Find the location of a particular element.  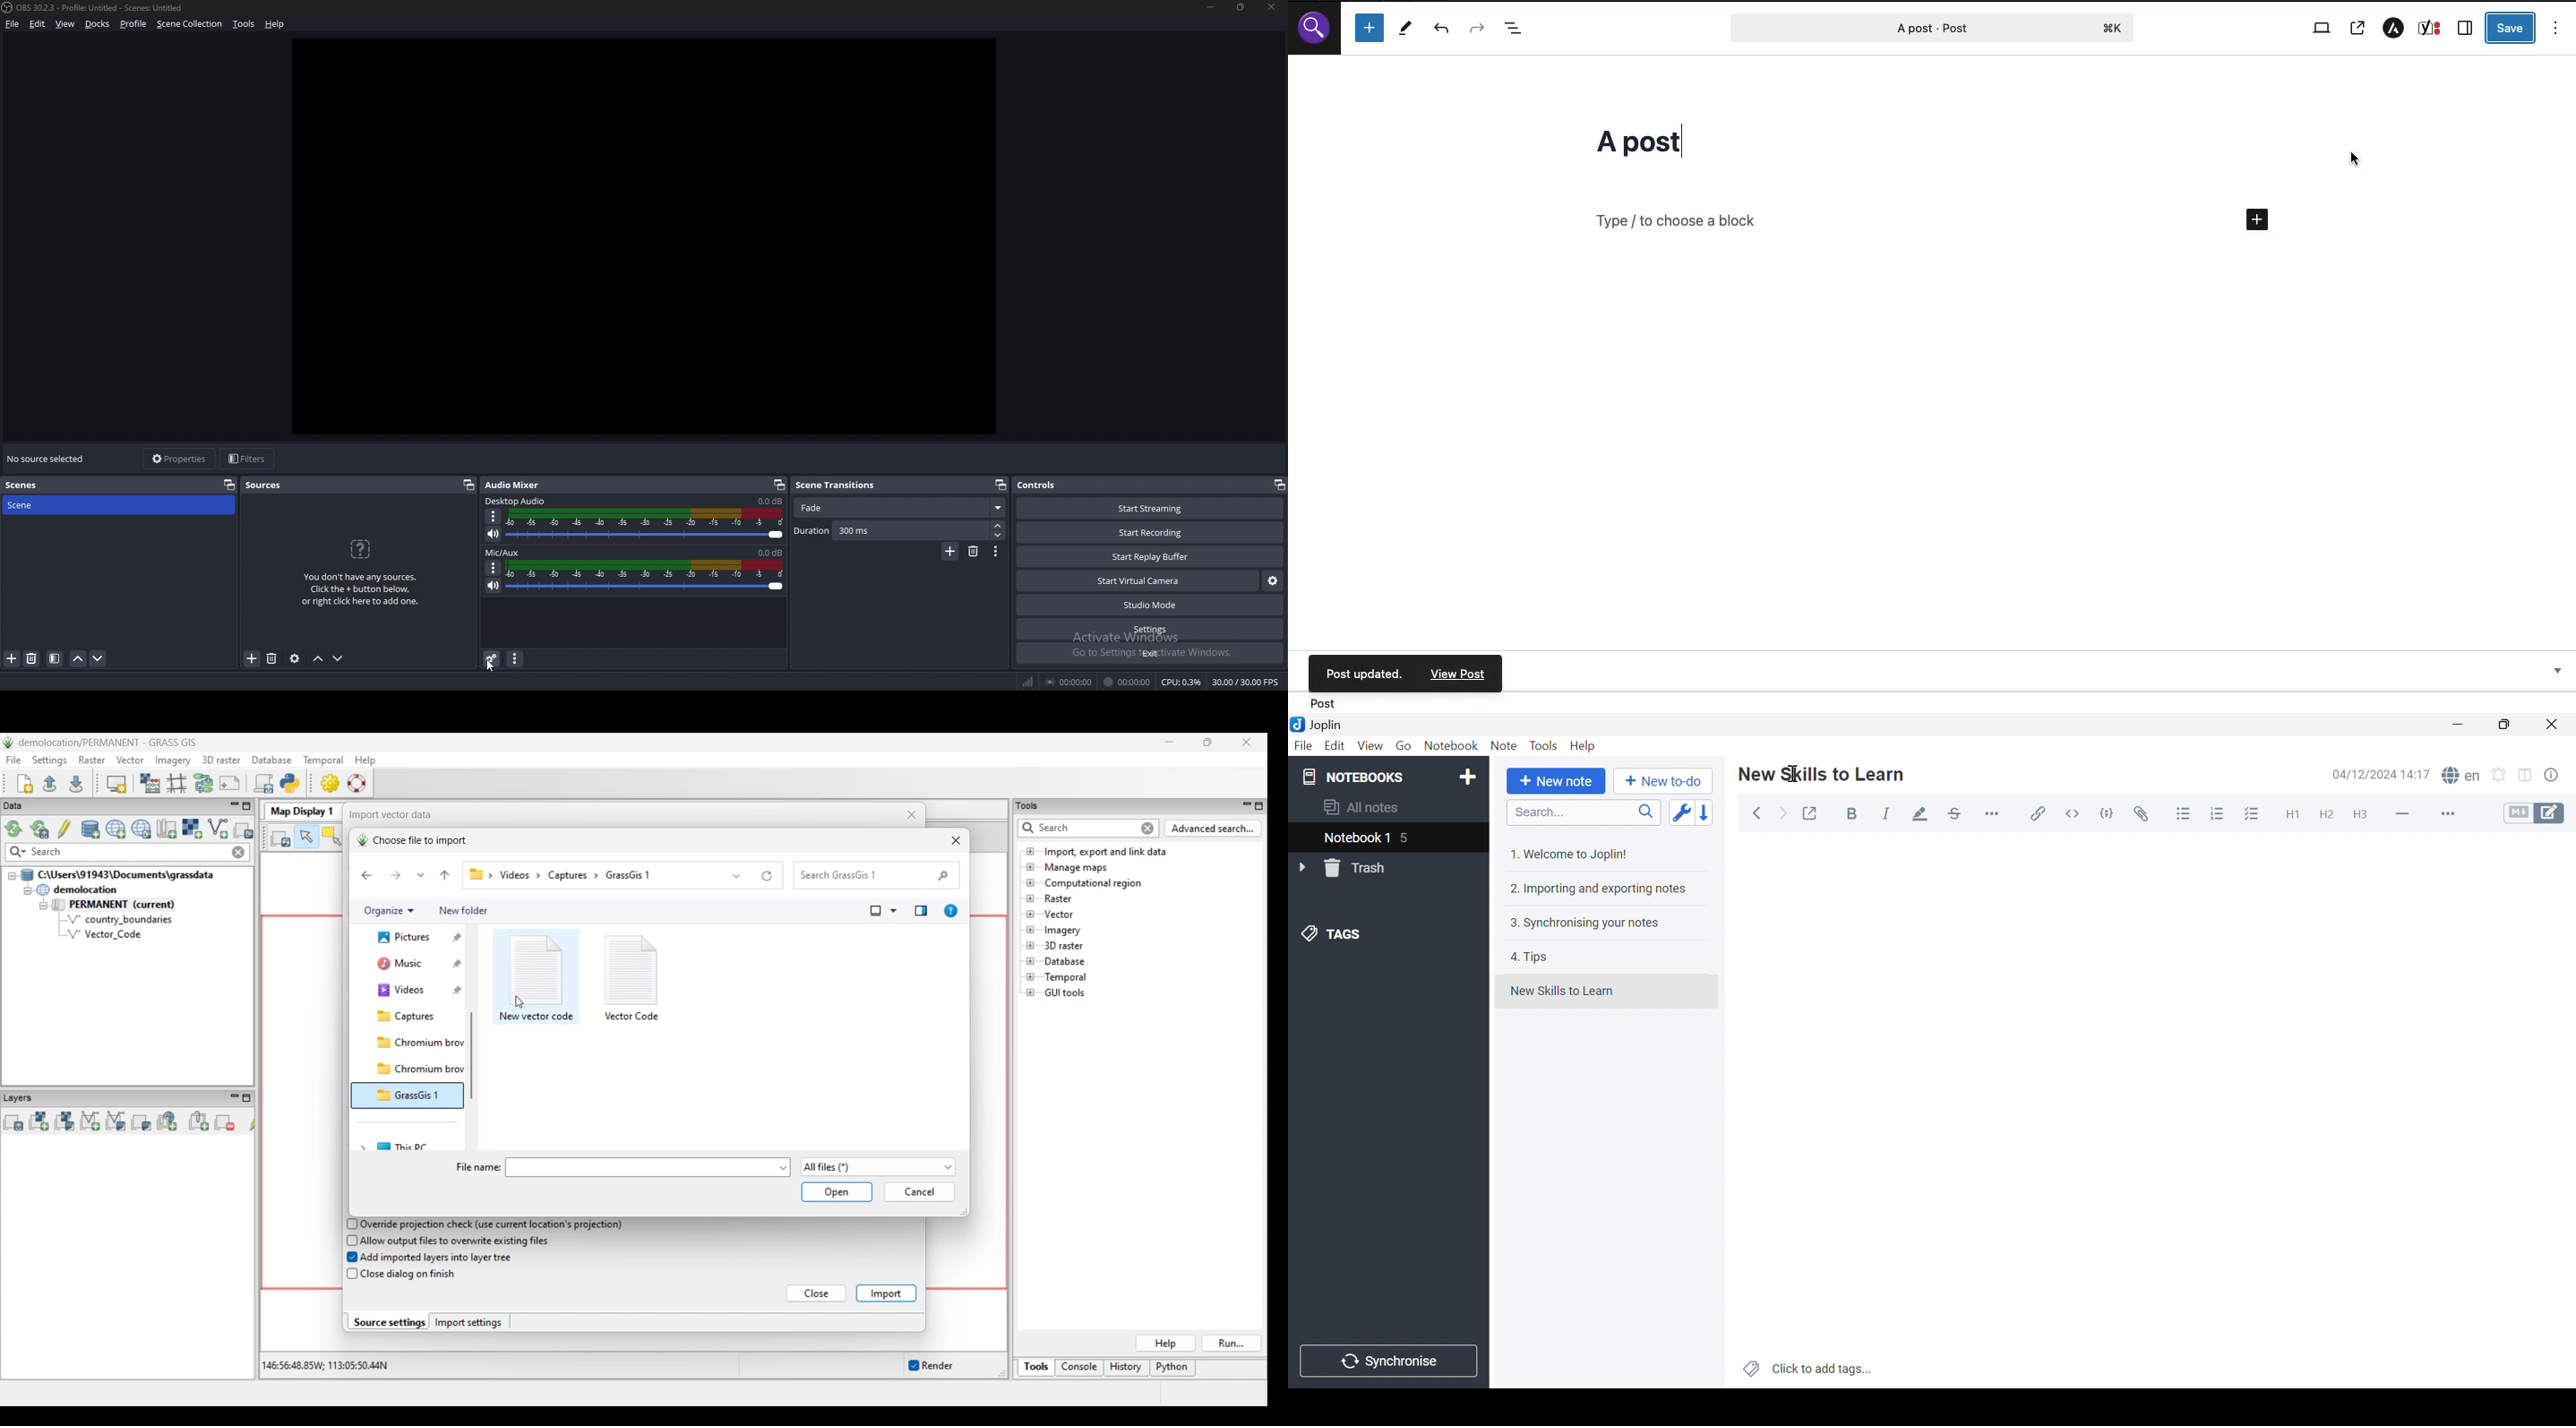

Notebook1 is located at coordinates (1354, 837).